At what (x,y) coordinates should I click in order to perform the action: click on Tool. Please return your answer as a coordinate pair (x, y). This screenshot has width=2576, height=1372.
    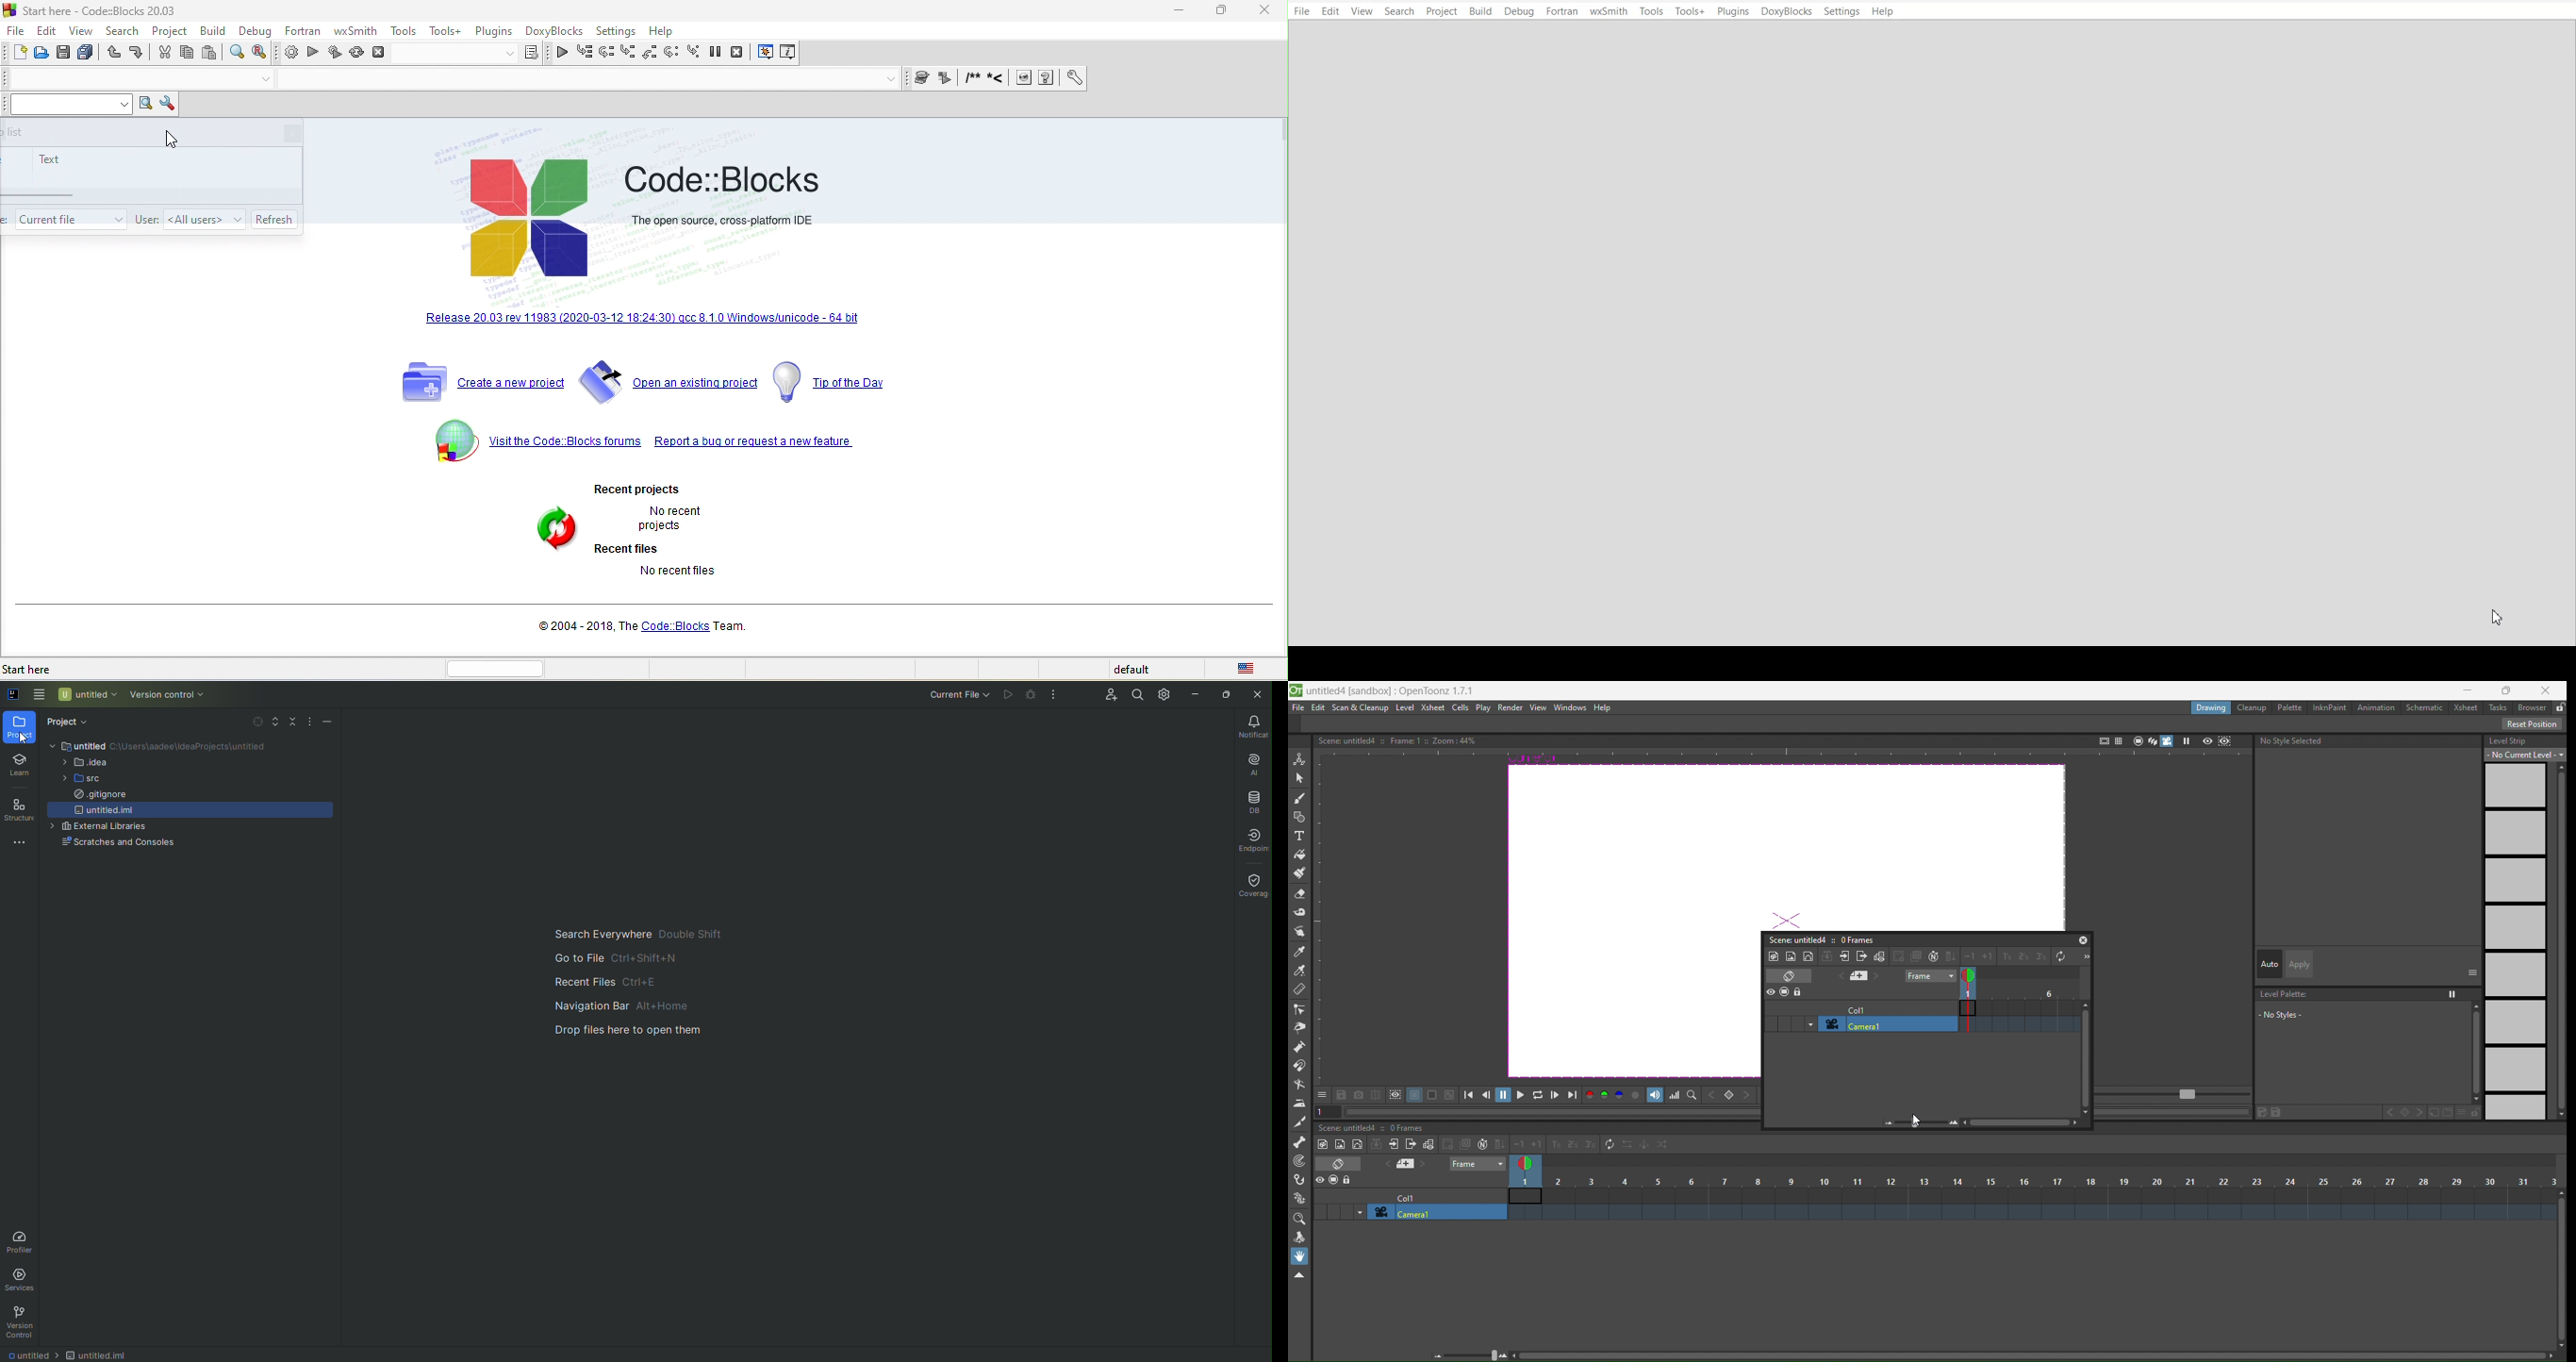
    Looking at the image, I should click on (1652, 11).